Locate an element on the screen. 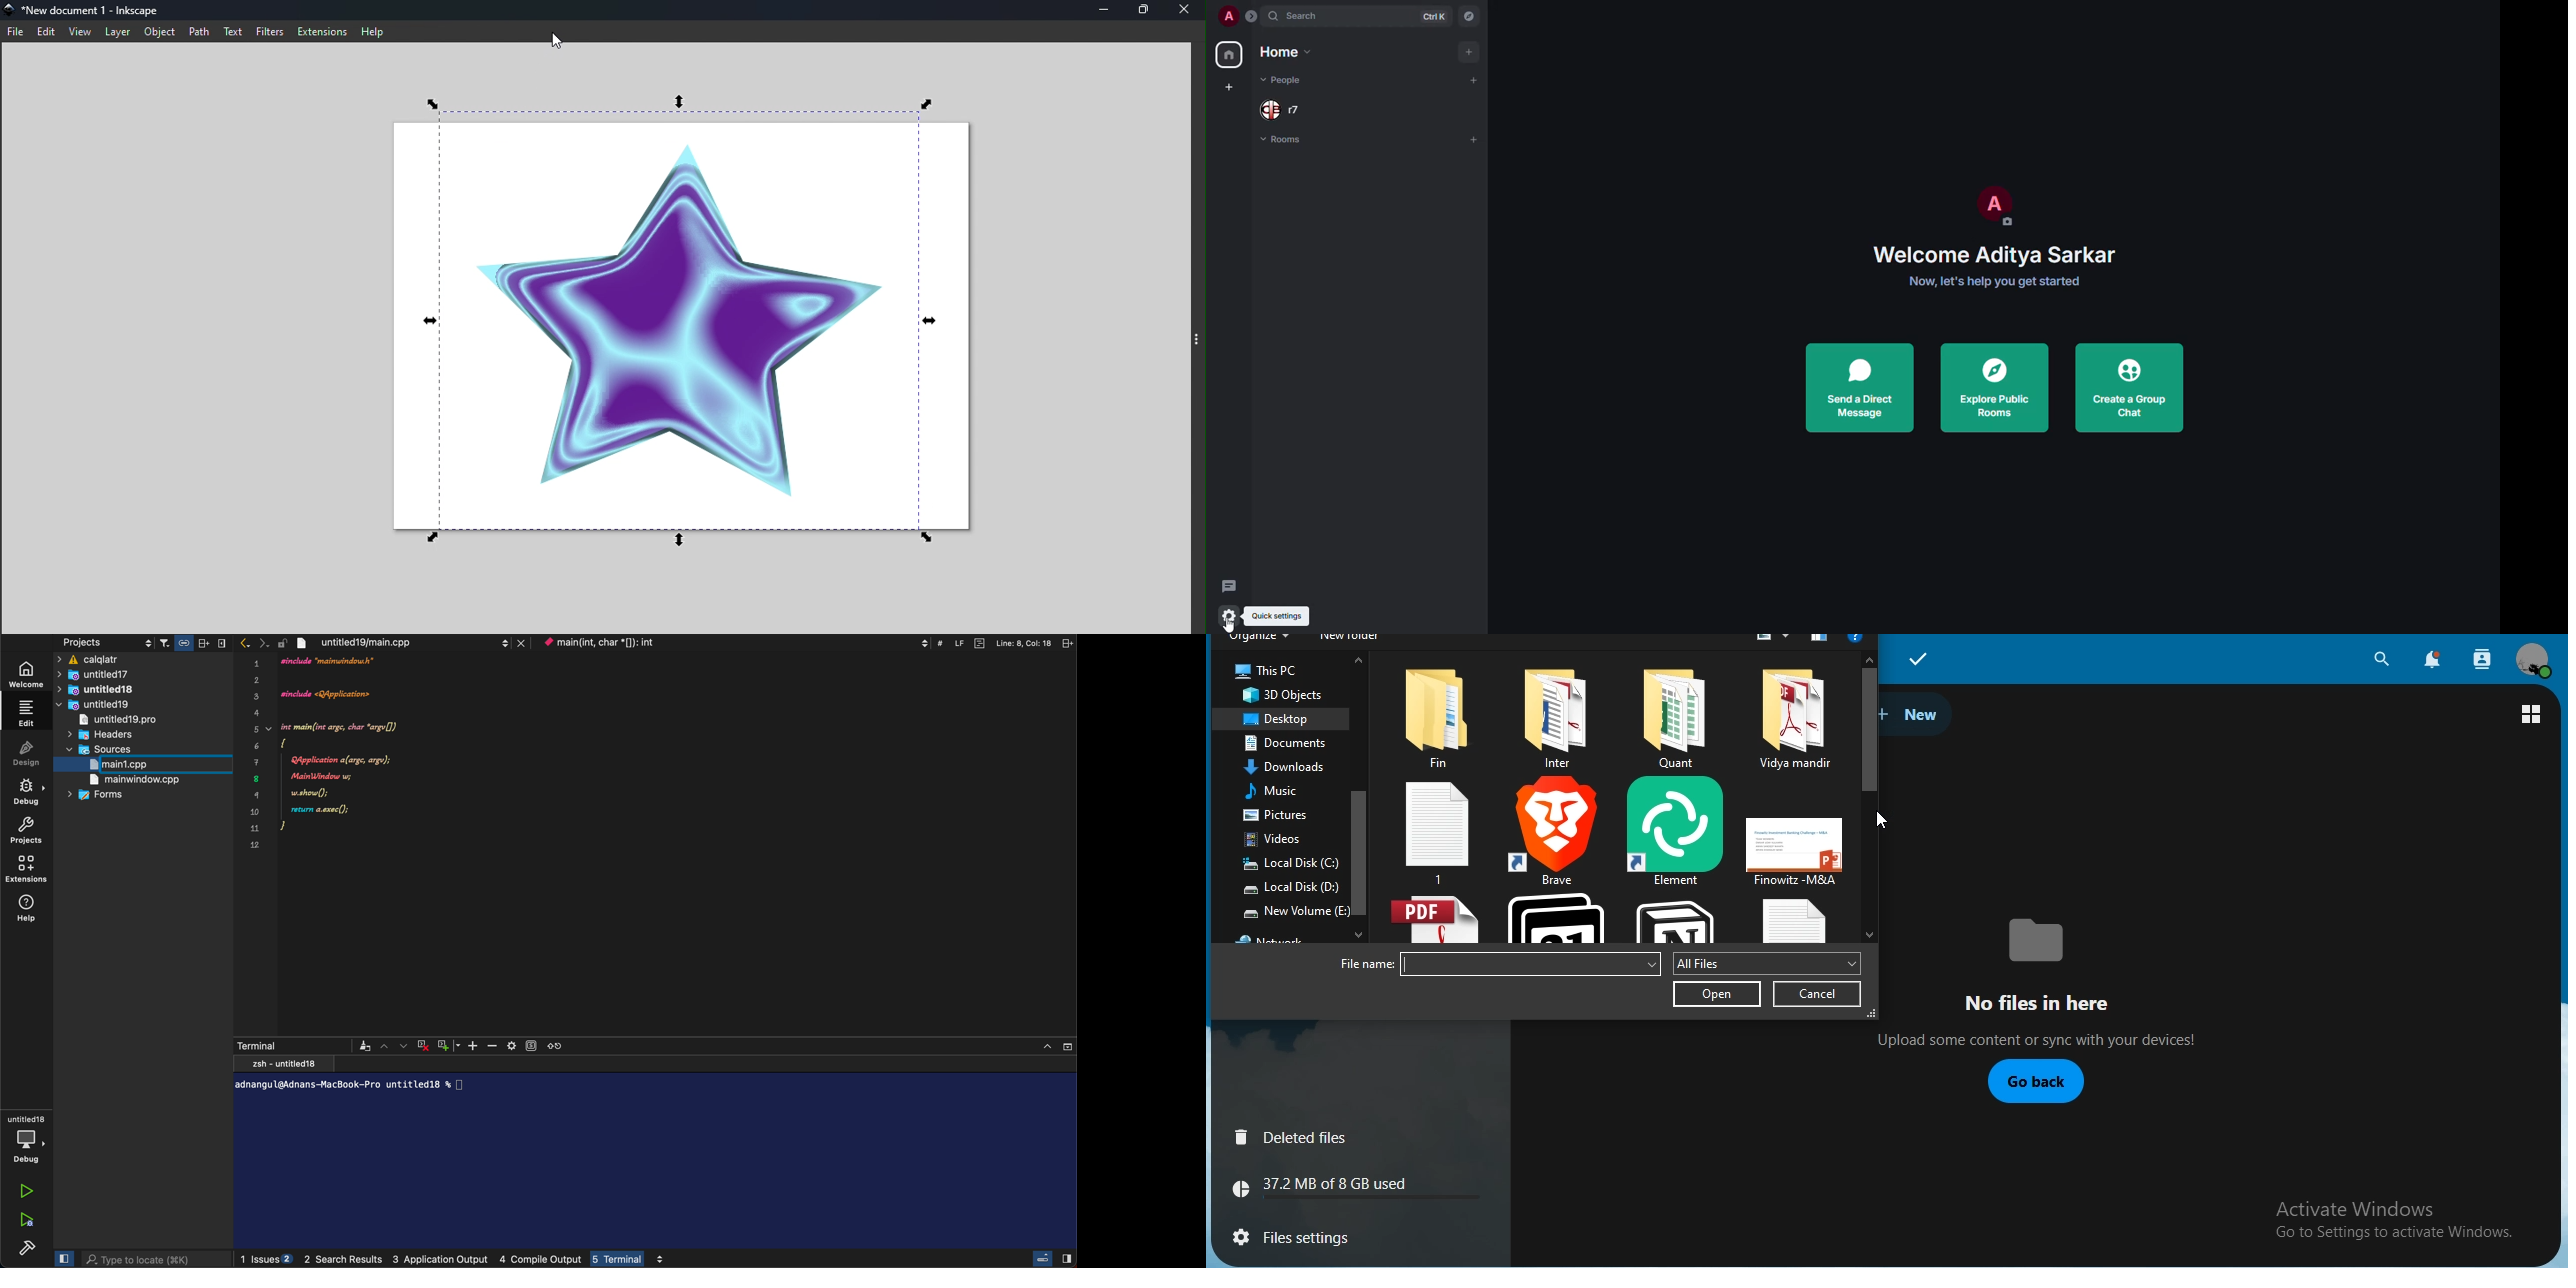  create a group chat is located at coordinates (2134, 387).